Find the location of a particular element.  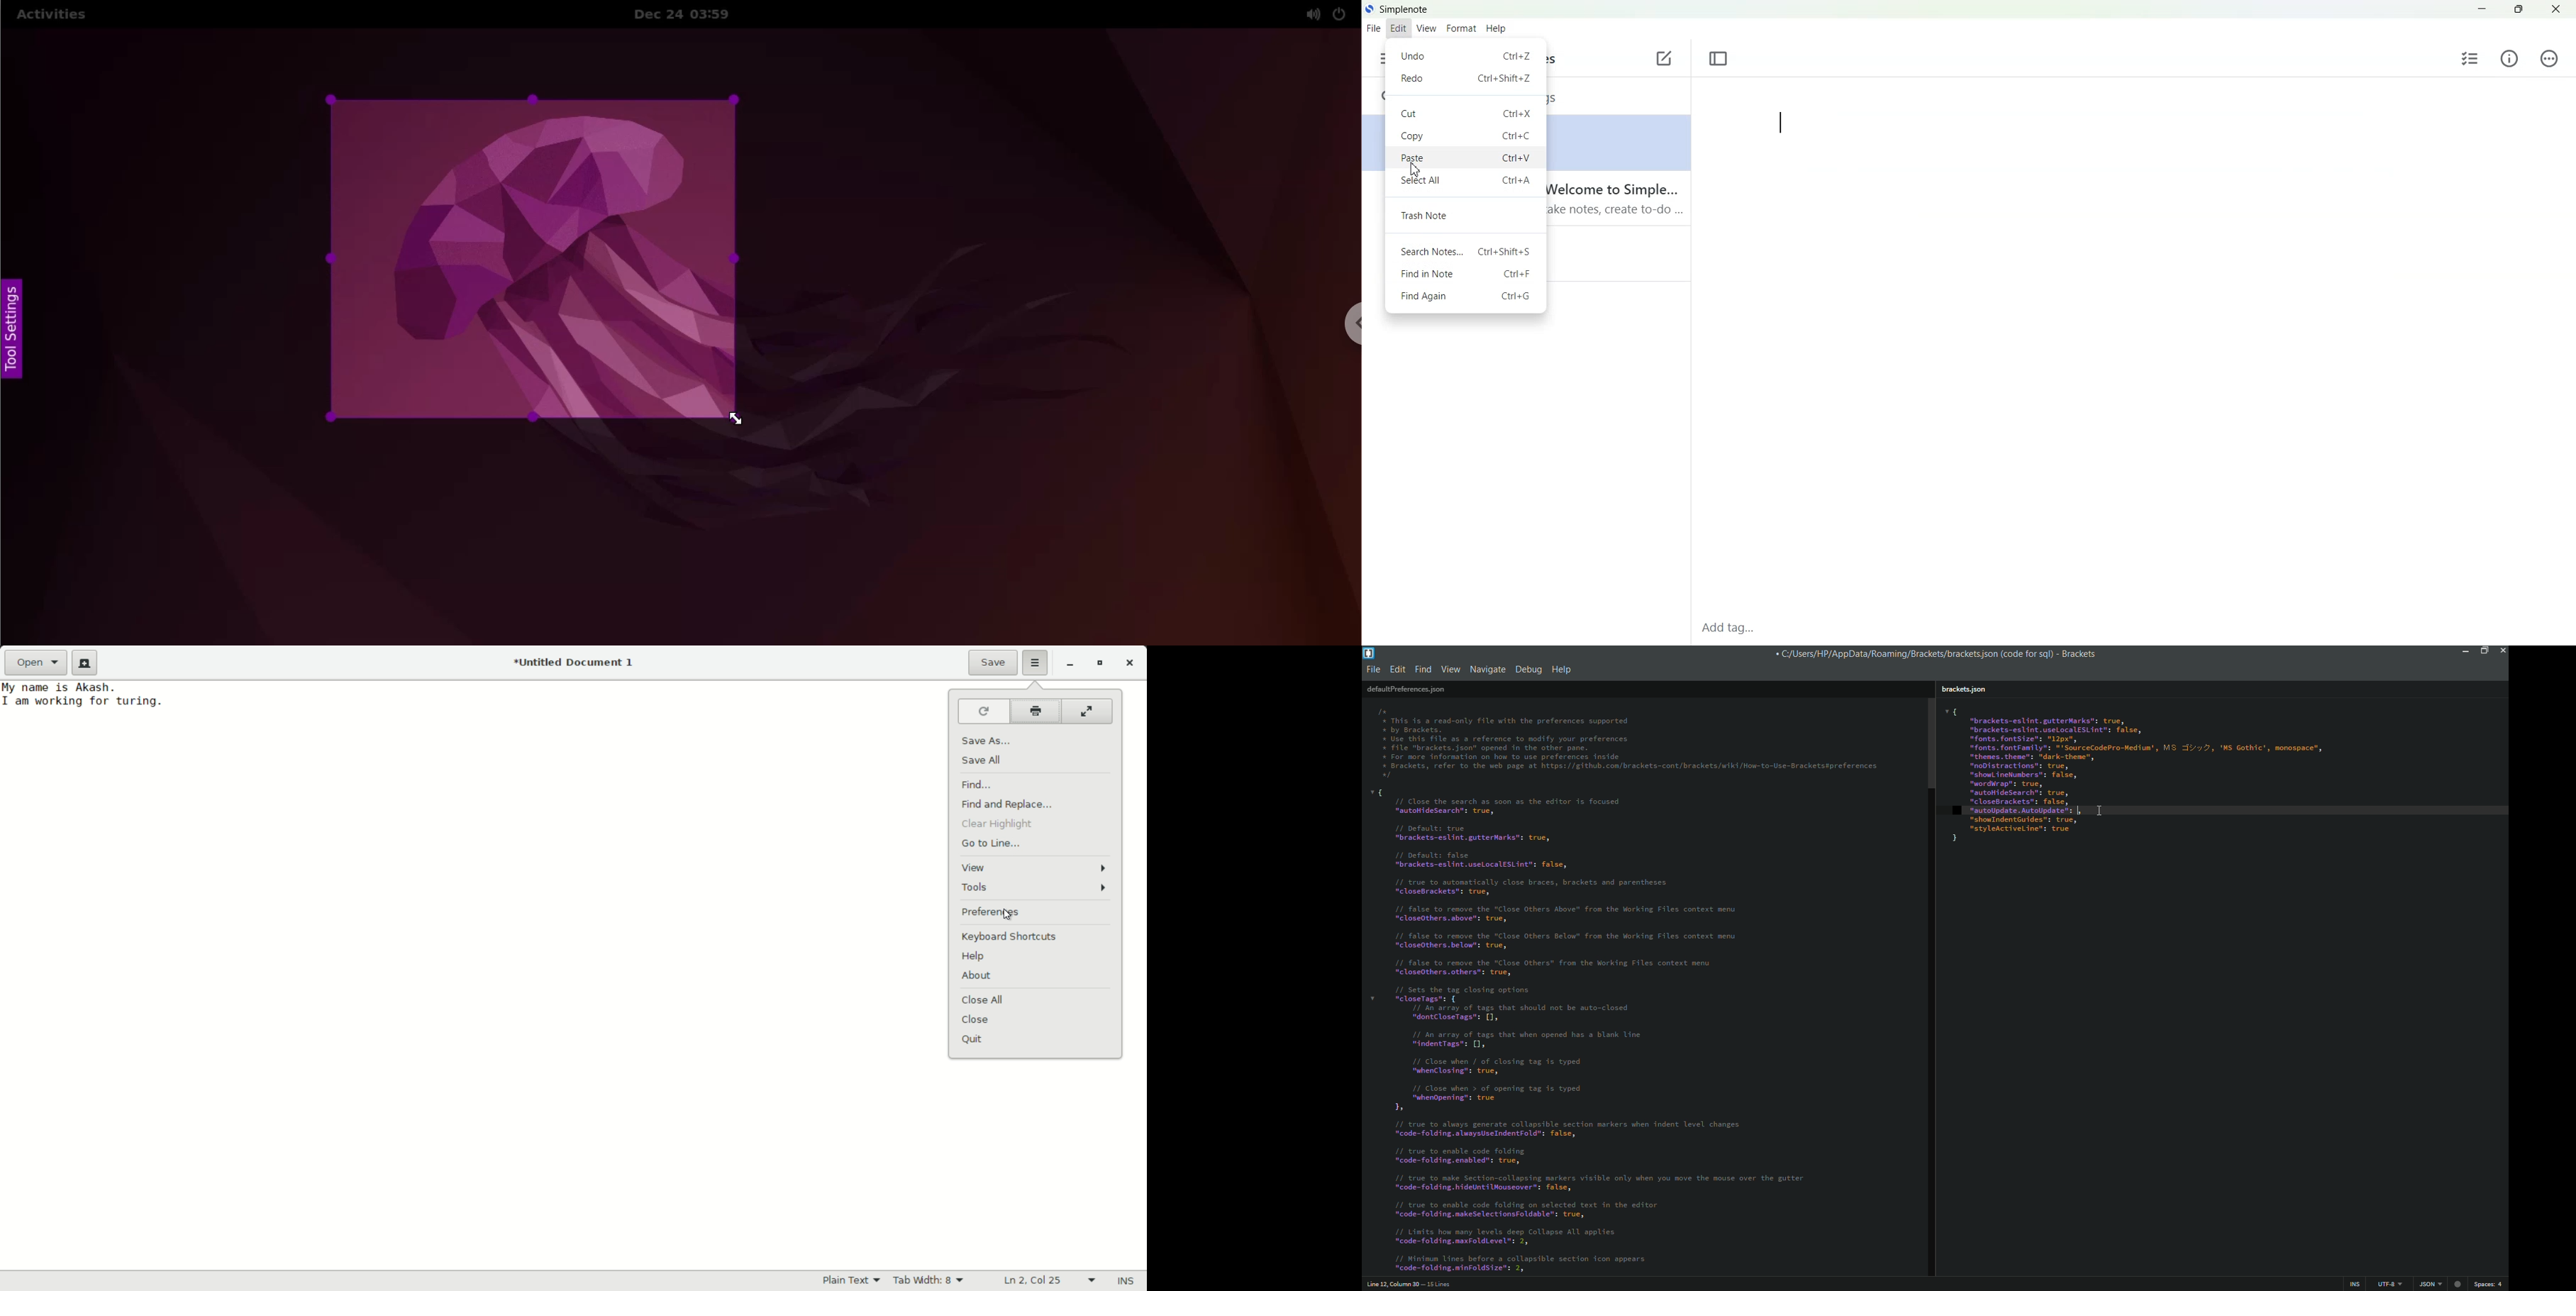

Add Tags is located at coordinates (1733, 628).